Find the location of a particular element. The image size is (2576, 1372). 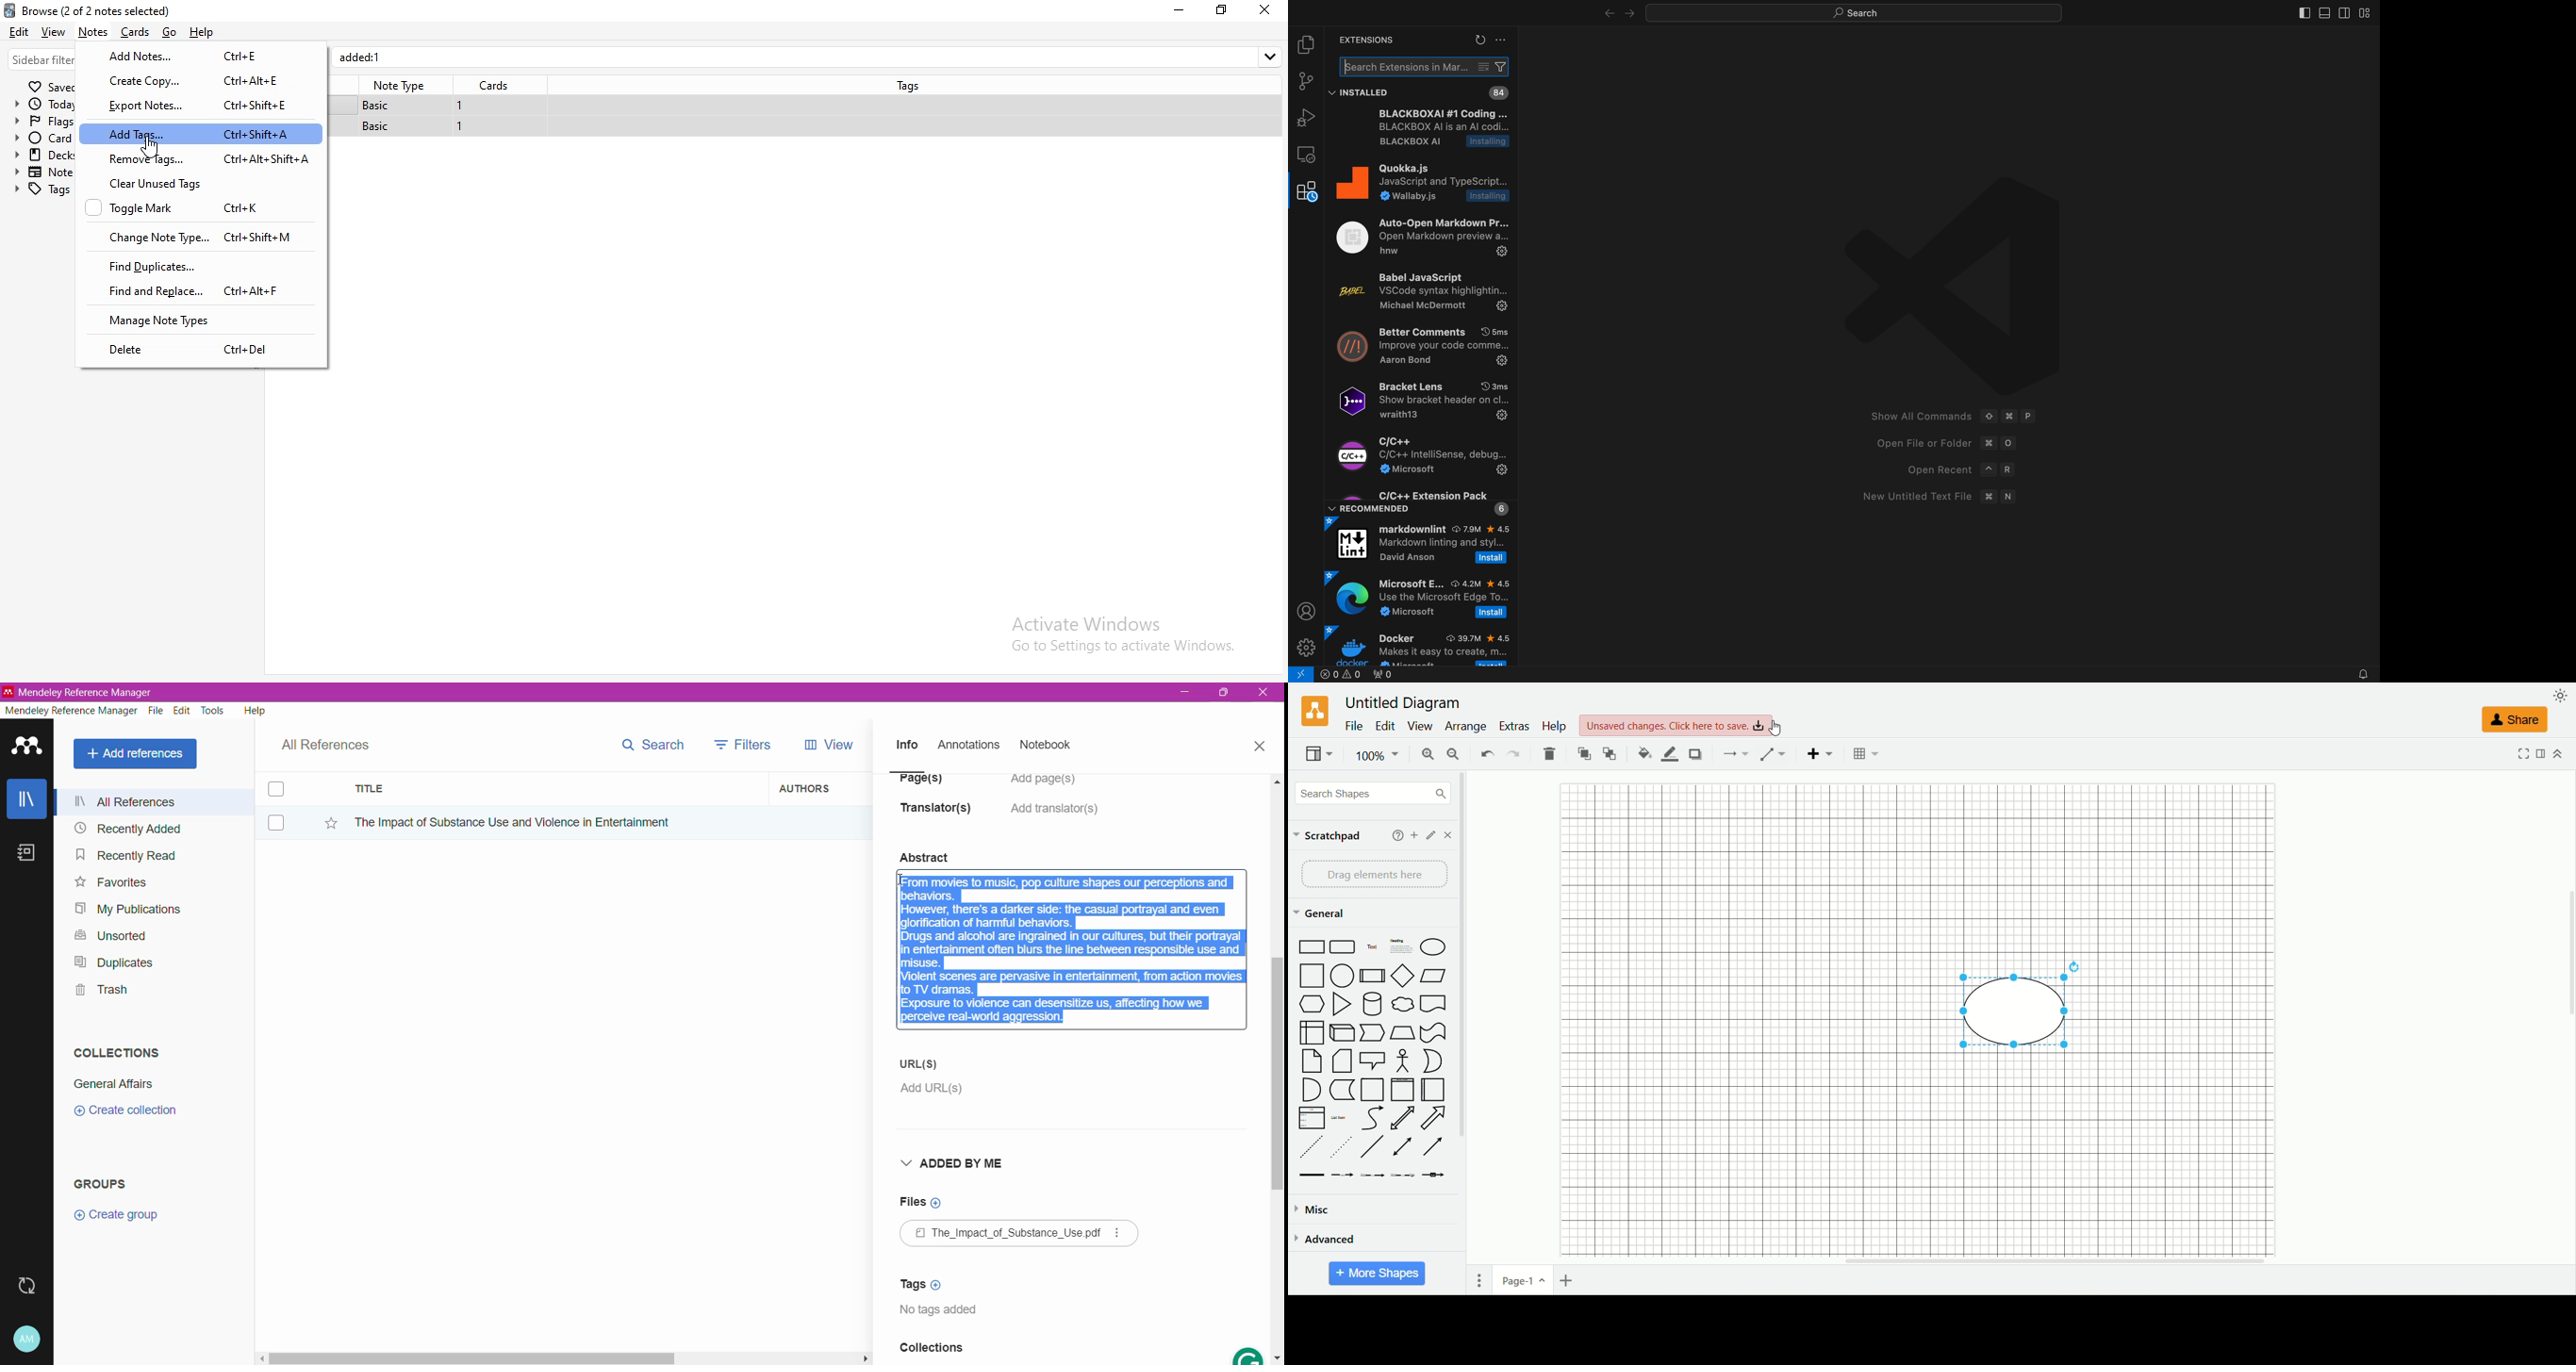

layouts is located at coordinates (2367, 12).